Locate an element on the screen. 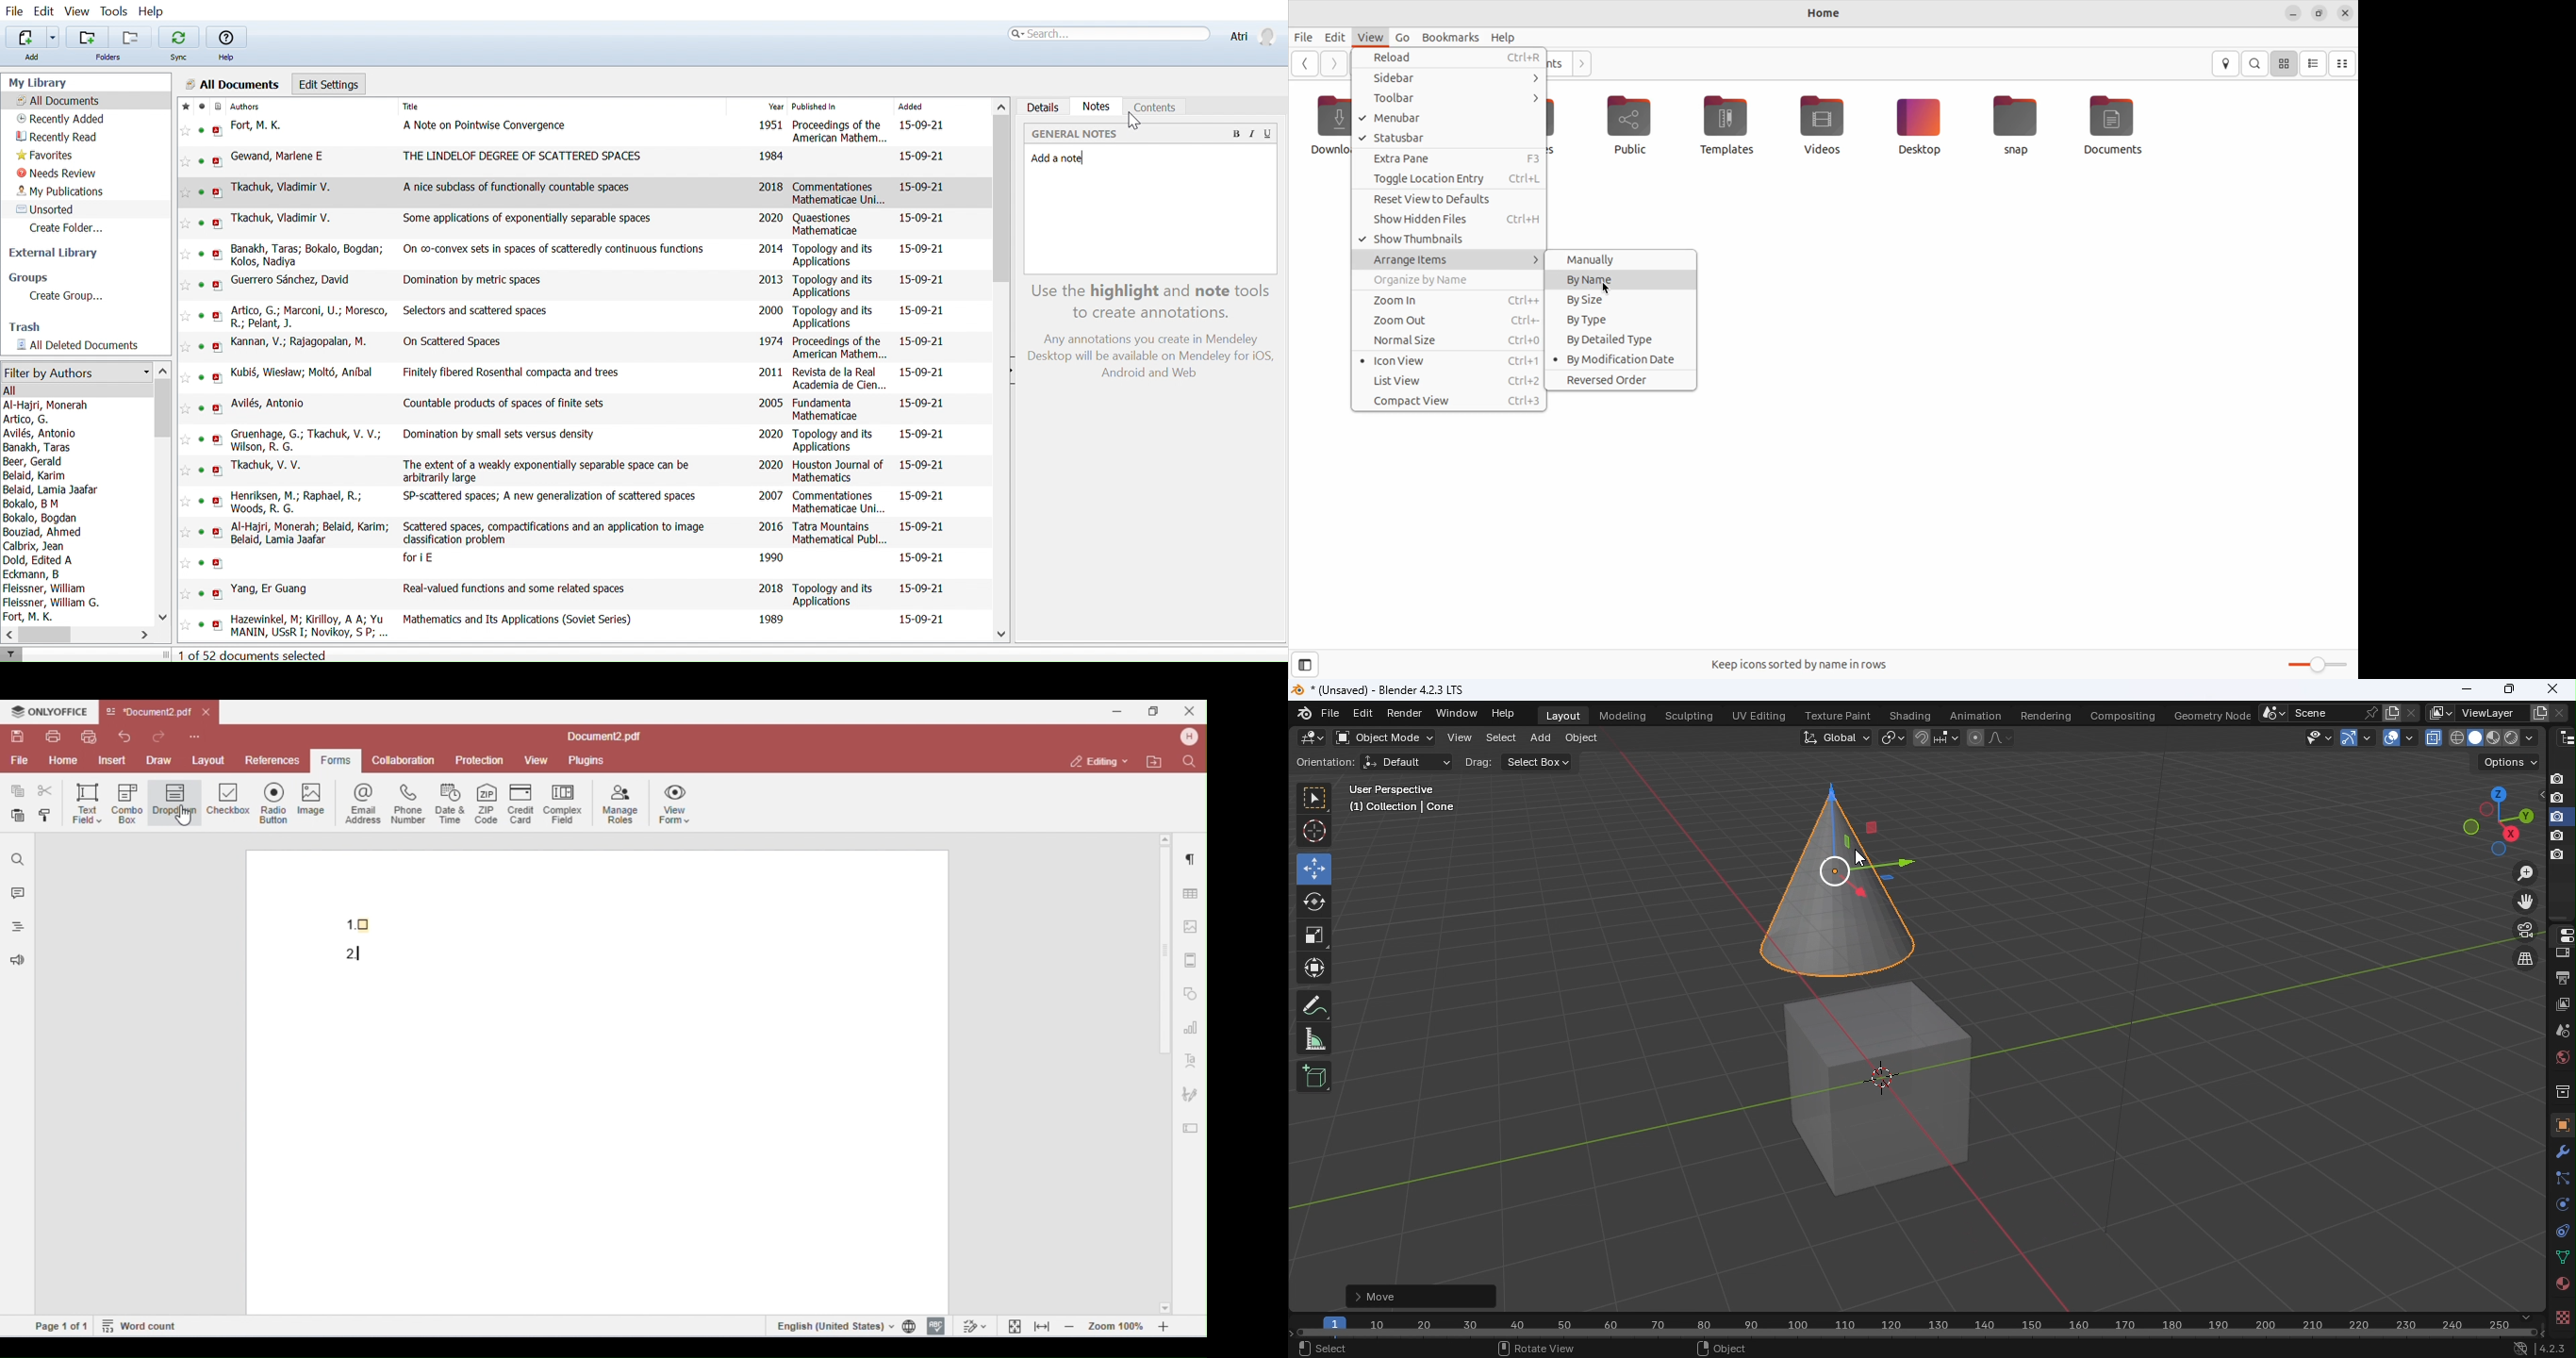 Image resolution: width=2576 pixels, height=1372 pixels. open PDF is located at coordinates (218, 595).